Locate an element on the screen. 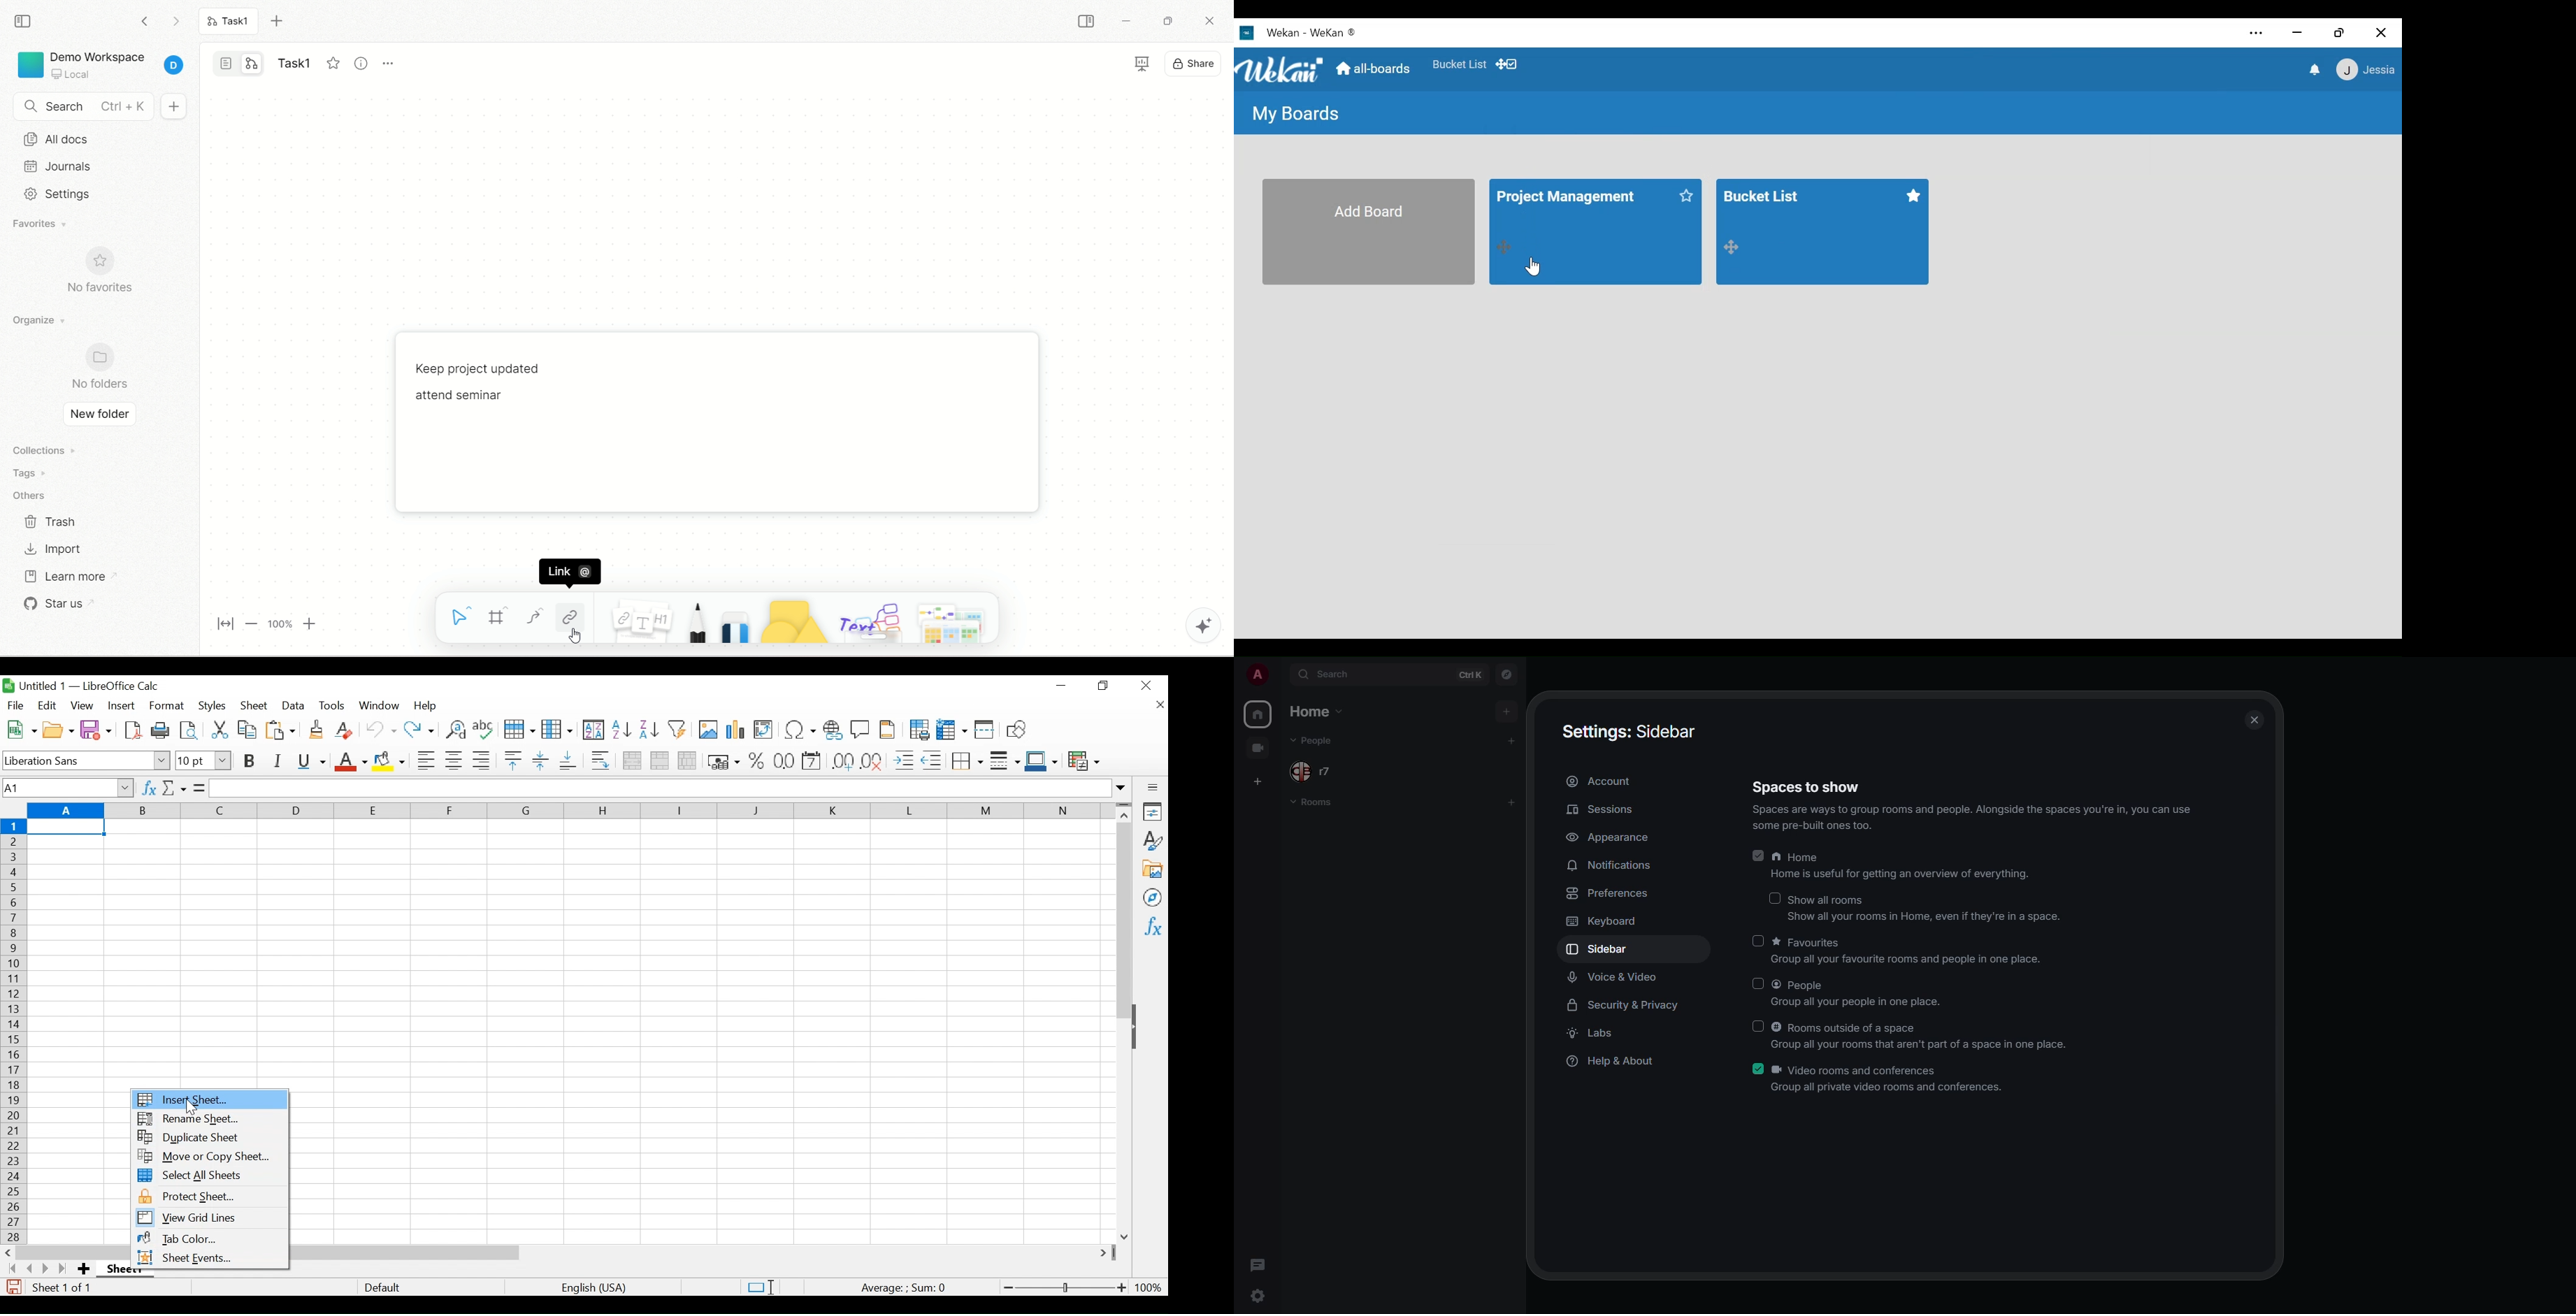 The height and width of the screenshot is (1316, 2576). Increase Indent is located at coordinates (904, 760).